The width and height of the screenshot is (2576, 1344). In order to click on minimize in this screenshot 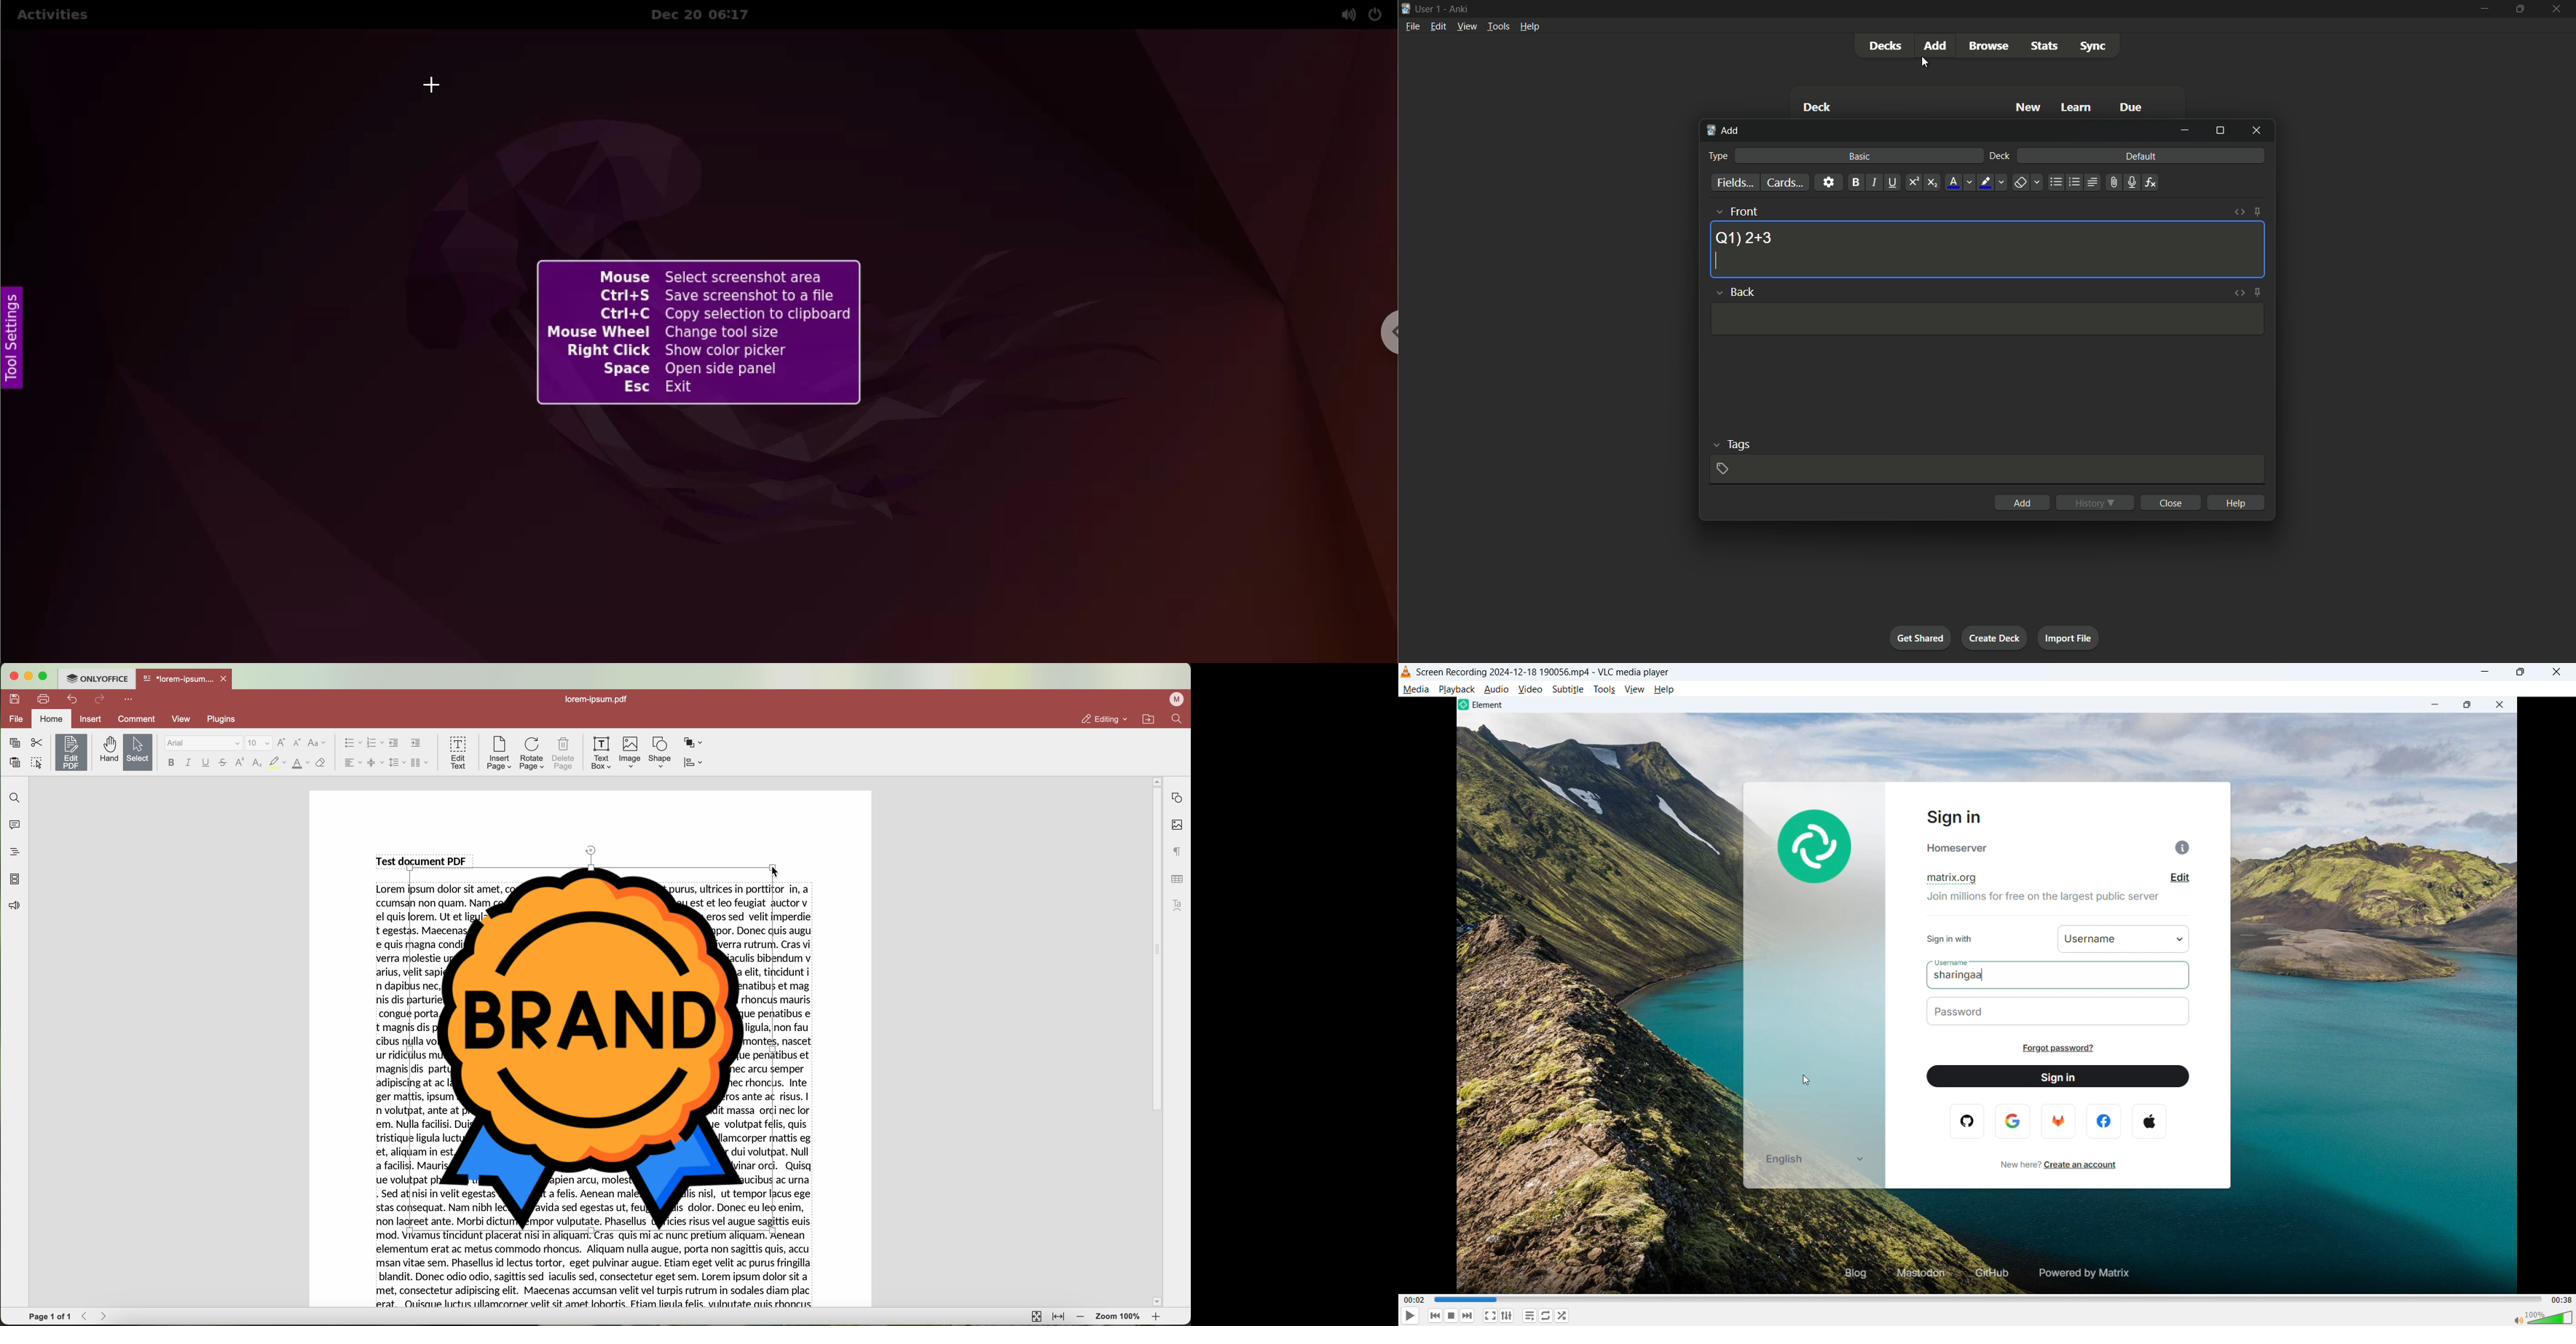, I will do `click(2185, 130)`.